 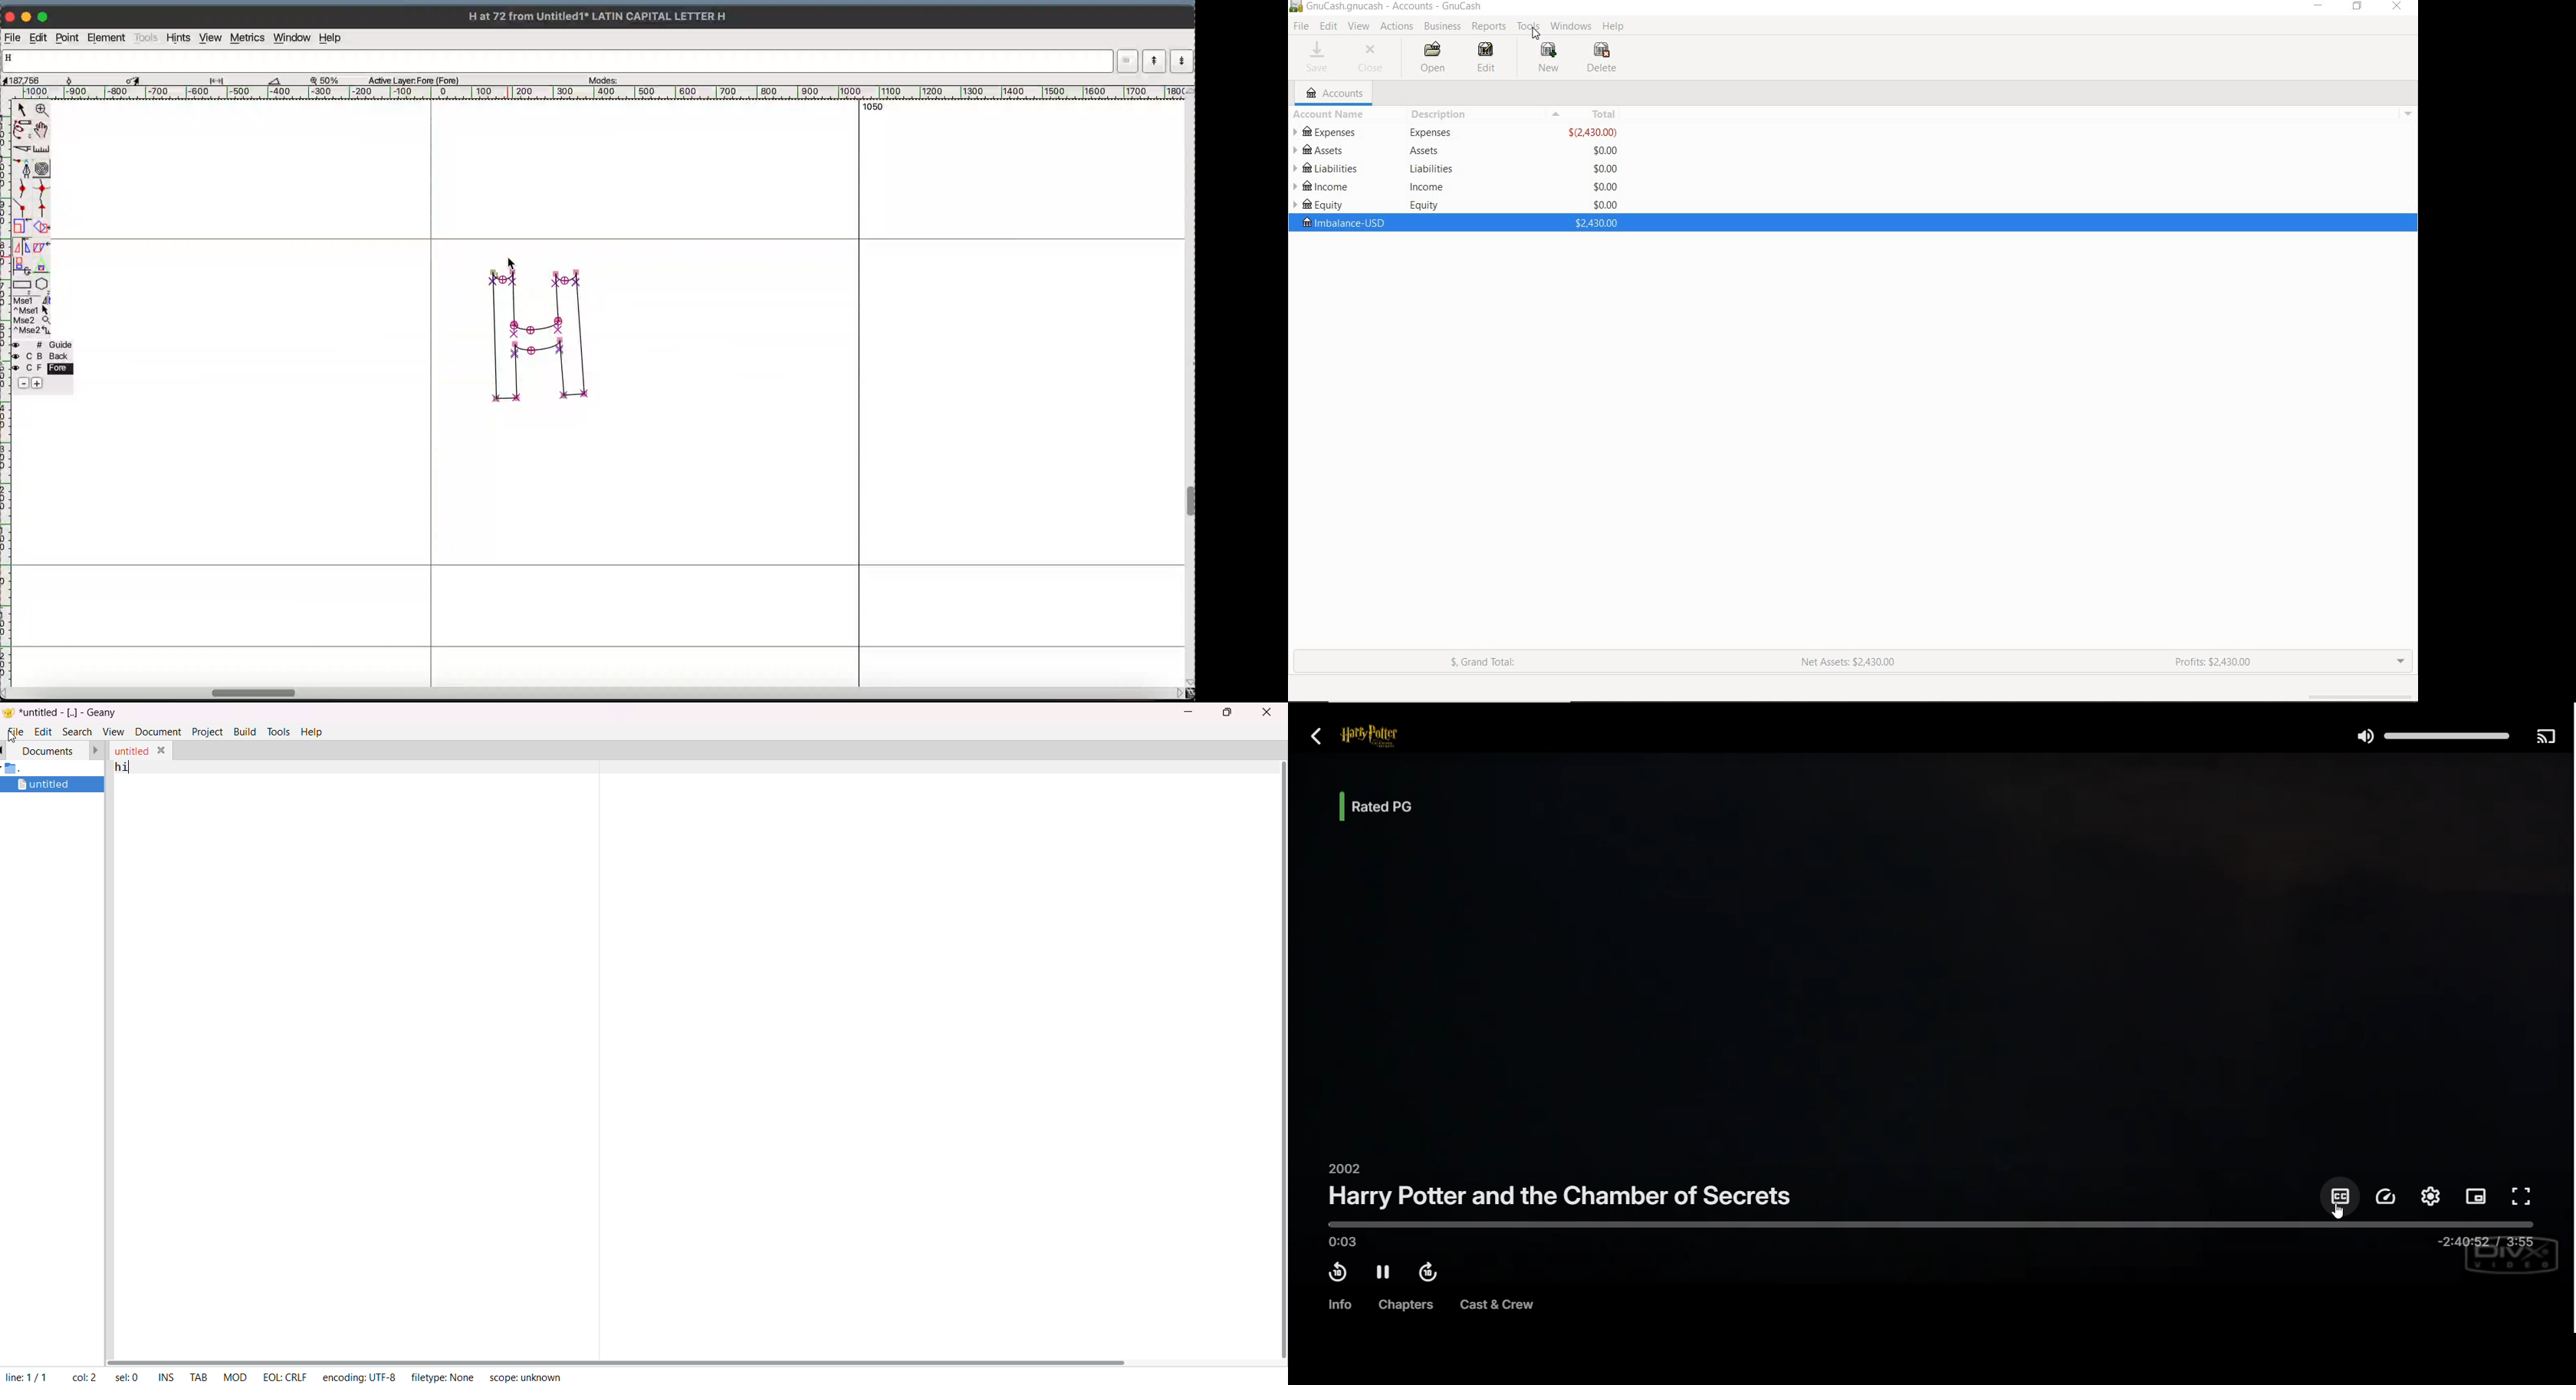 What do you see at coordinates (168, 1378) in the screenshot?
I see `ins` at bounding box center [168, 1378].